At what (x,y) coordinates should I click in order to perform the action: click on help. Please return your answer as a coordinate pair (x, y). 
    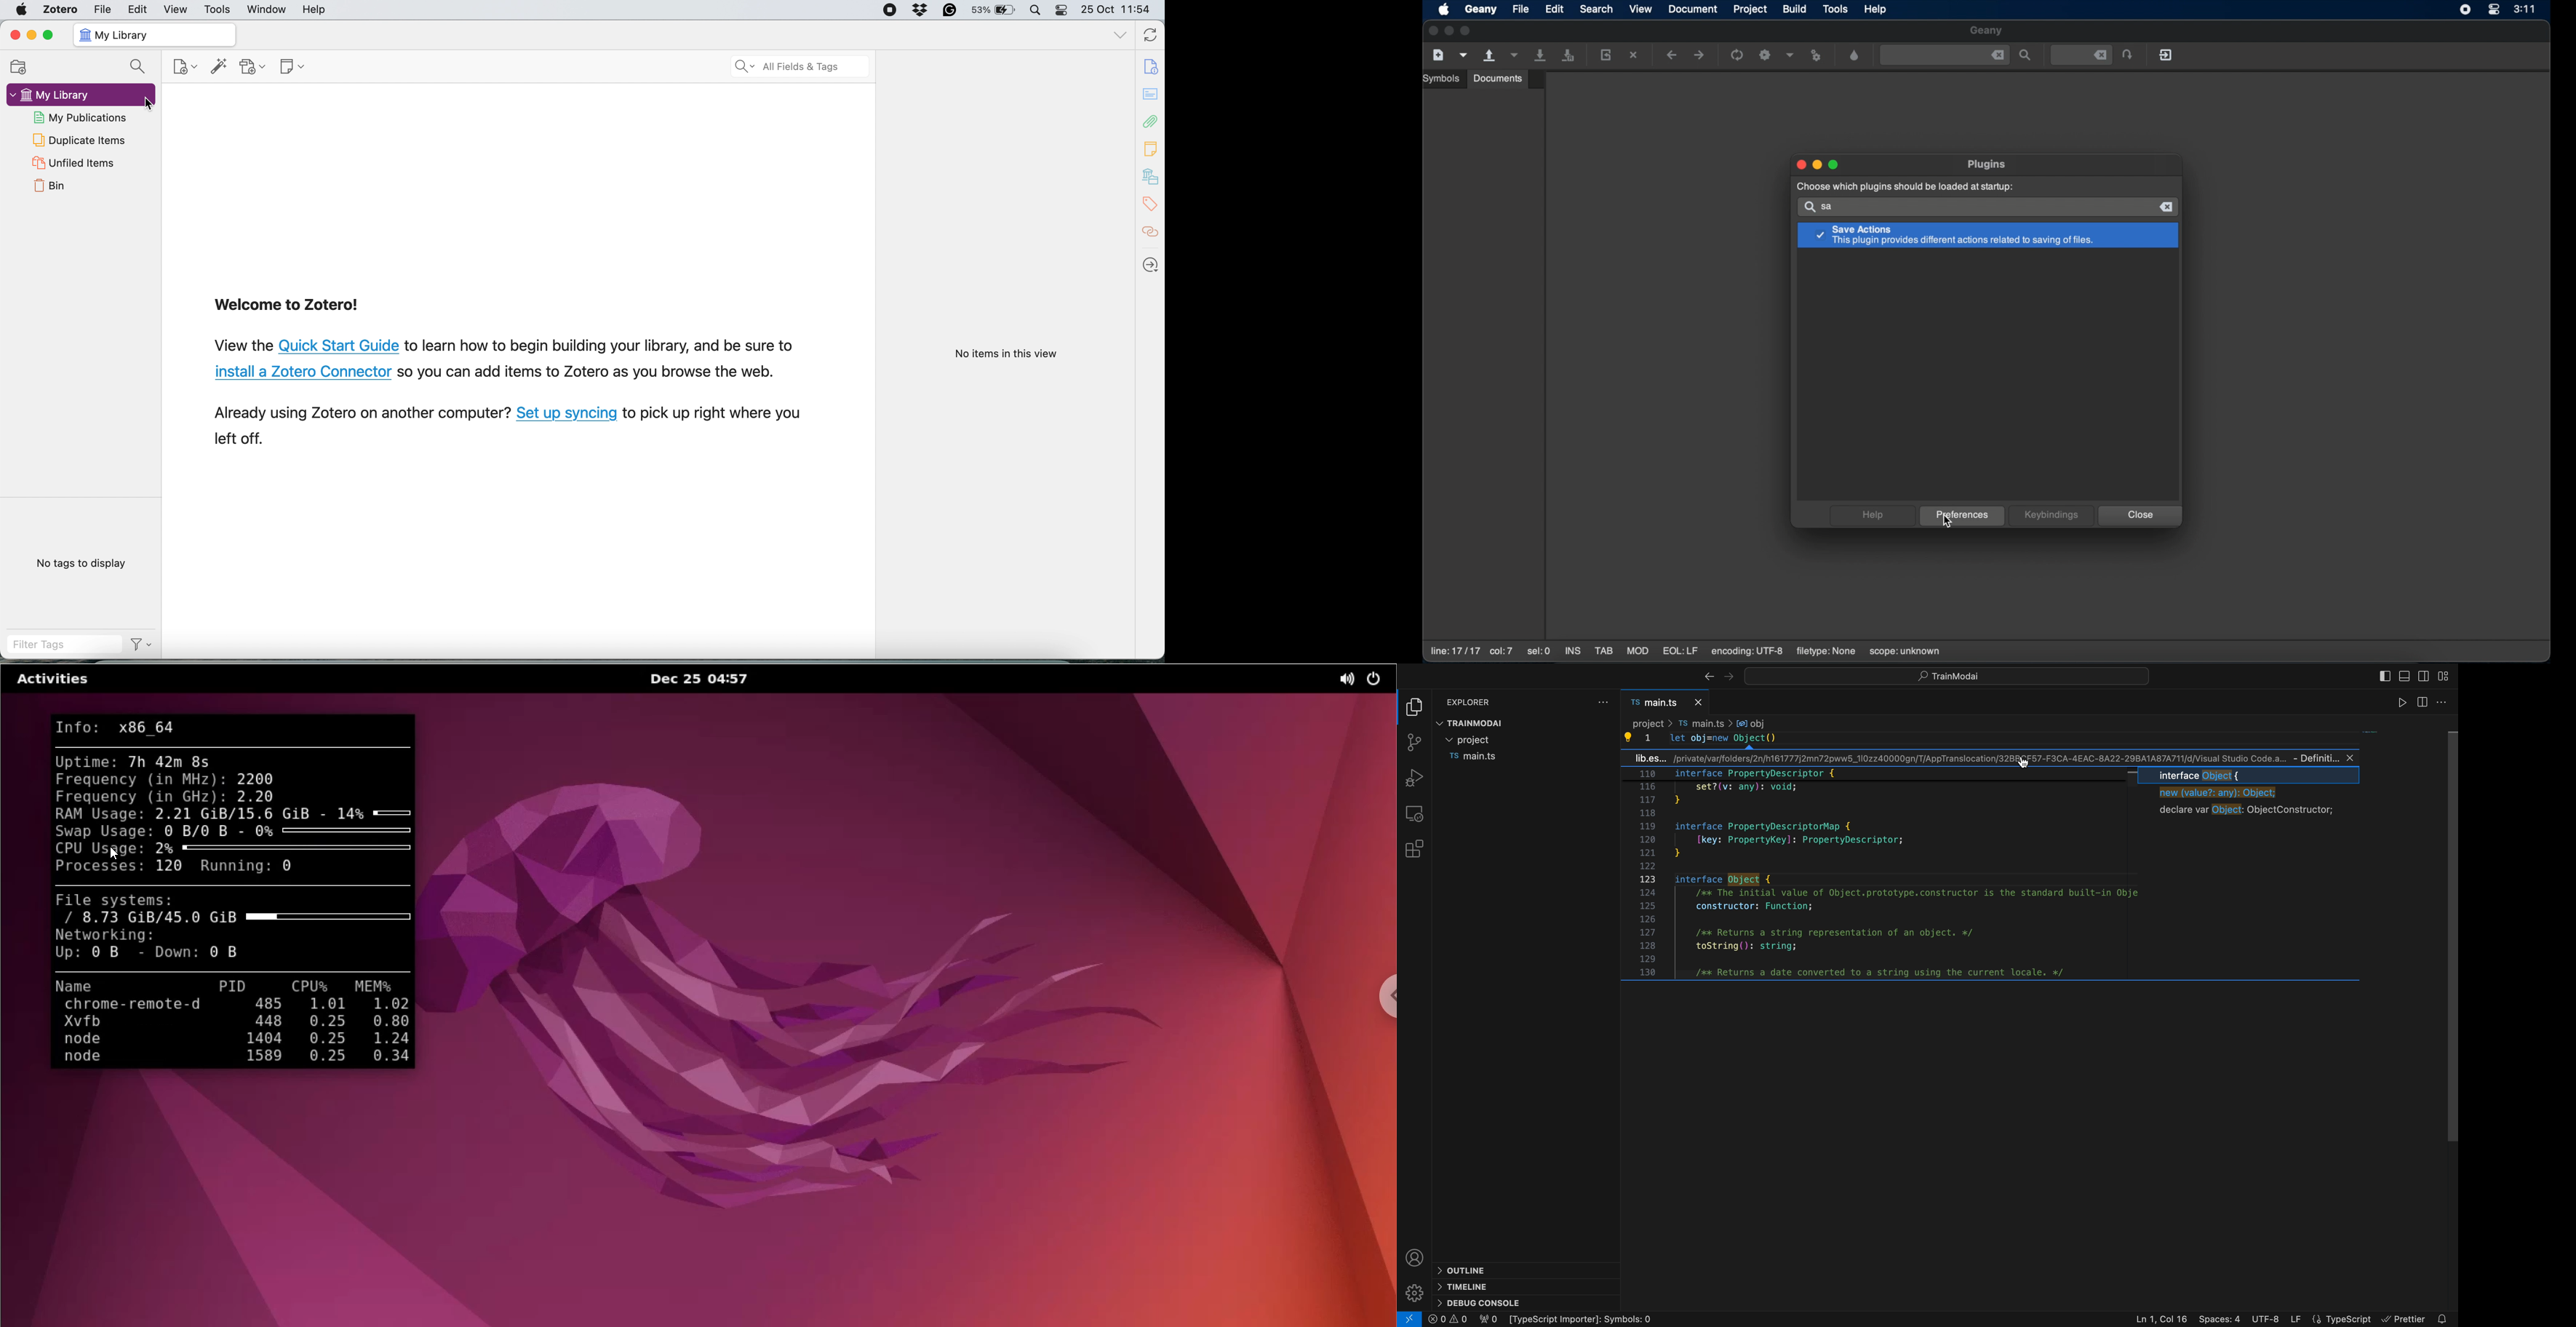
    Looking at the image, I should click on (316, 9).